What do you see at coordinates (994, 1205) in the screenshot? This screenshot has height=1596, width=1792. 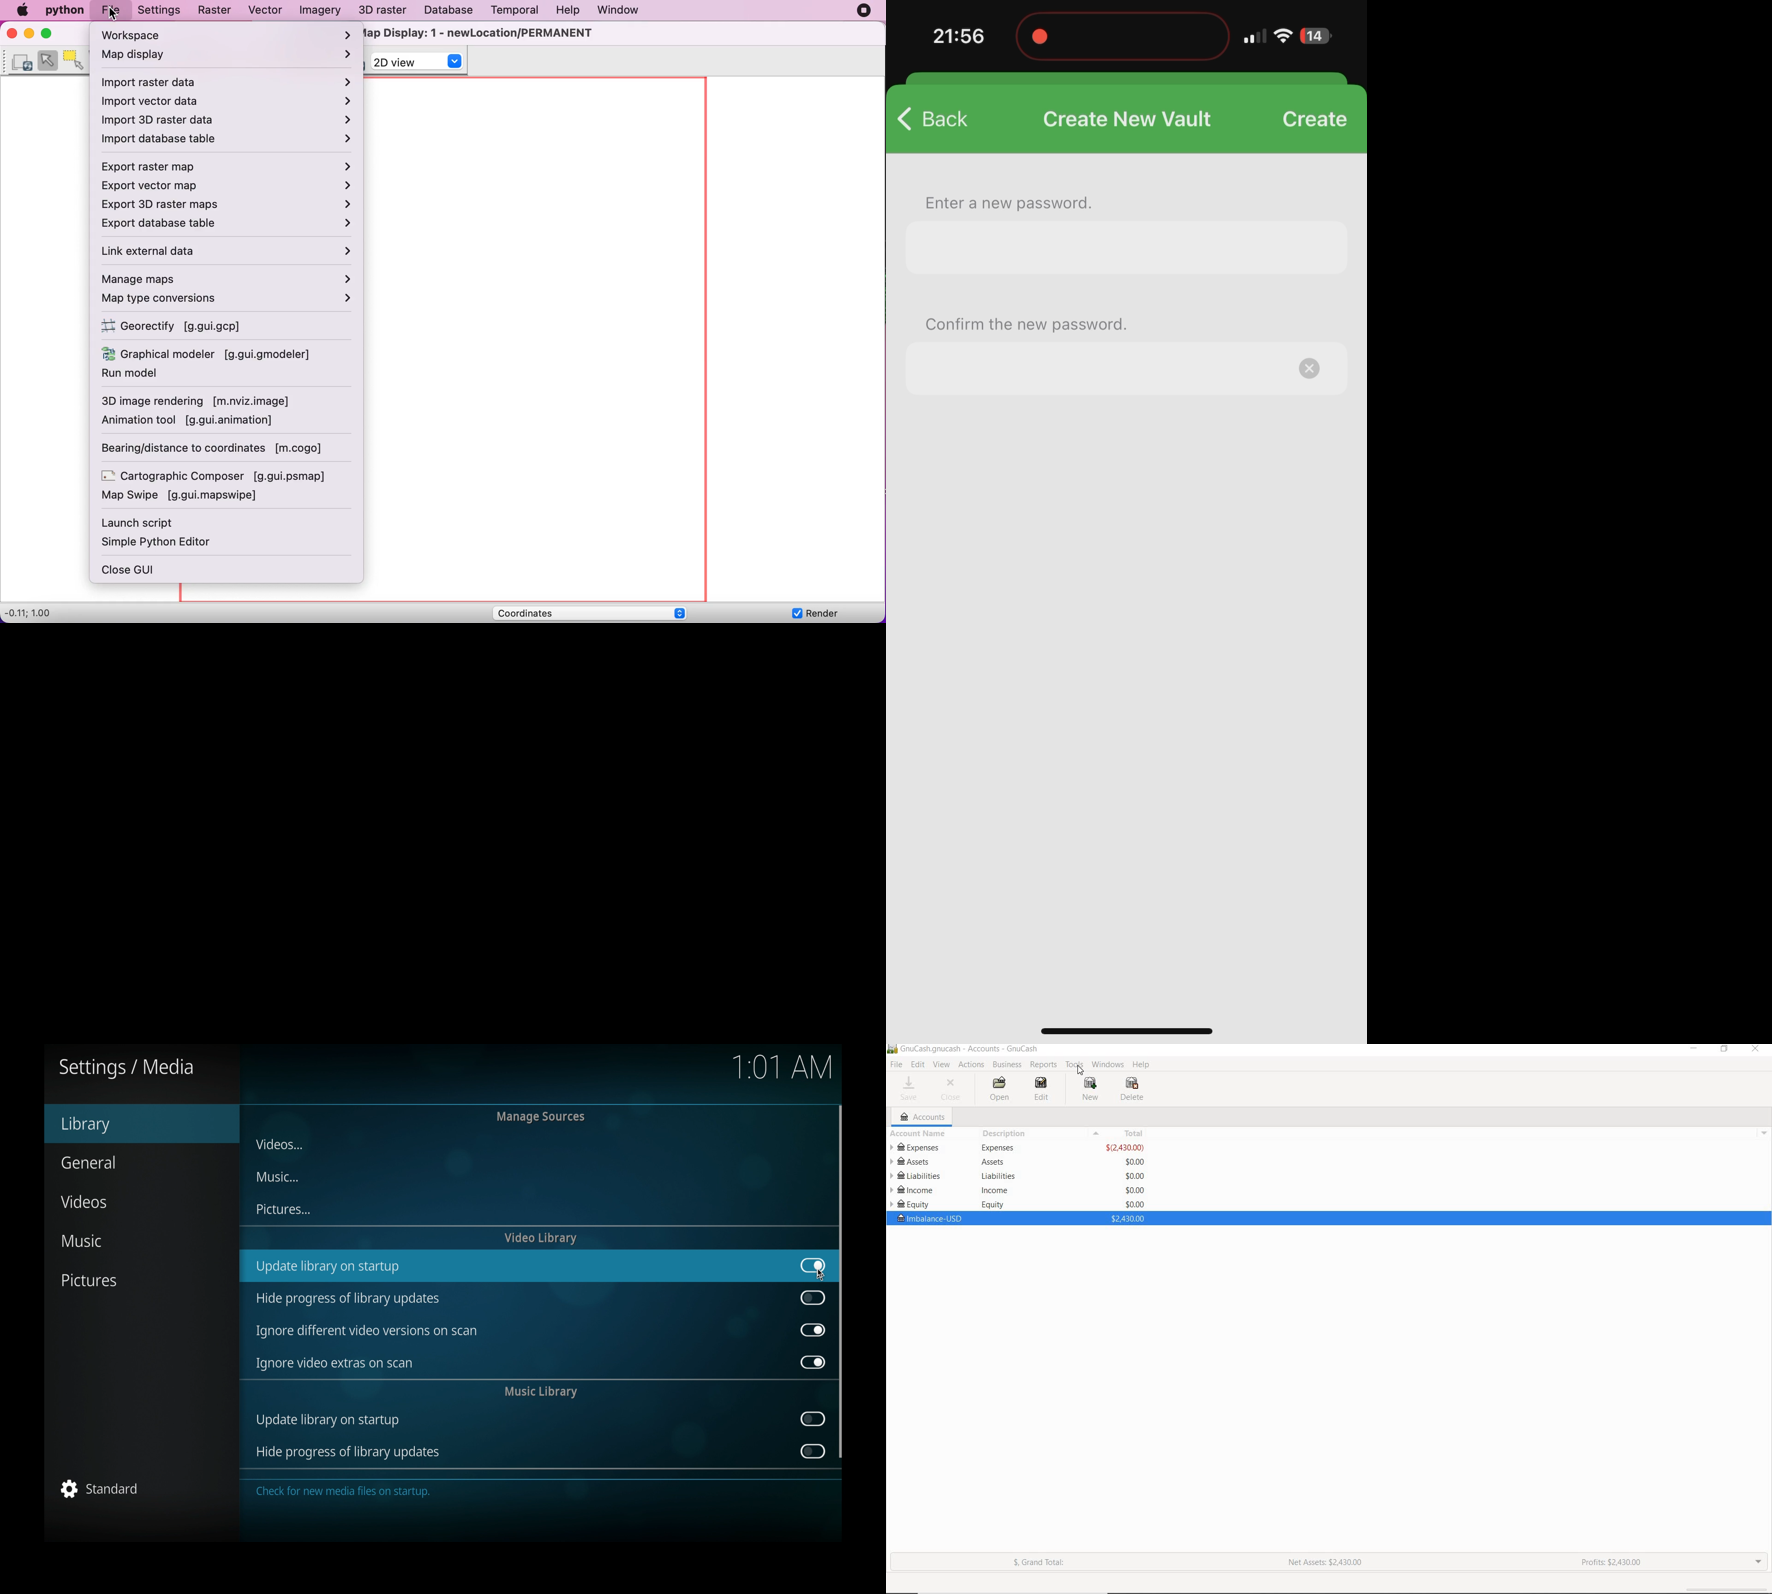 I see `` at bounding box center [994, 1205].